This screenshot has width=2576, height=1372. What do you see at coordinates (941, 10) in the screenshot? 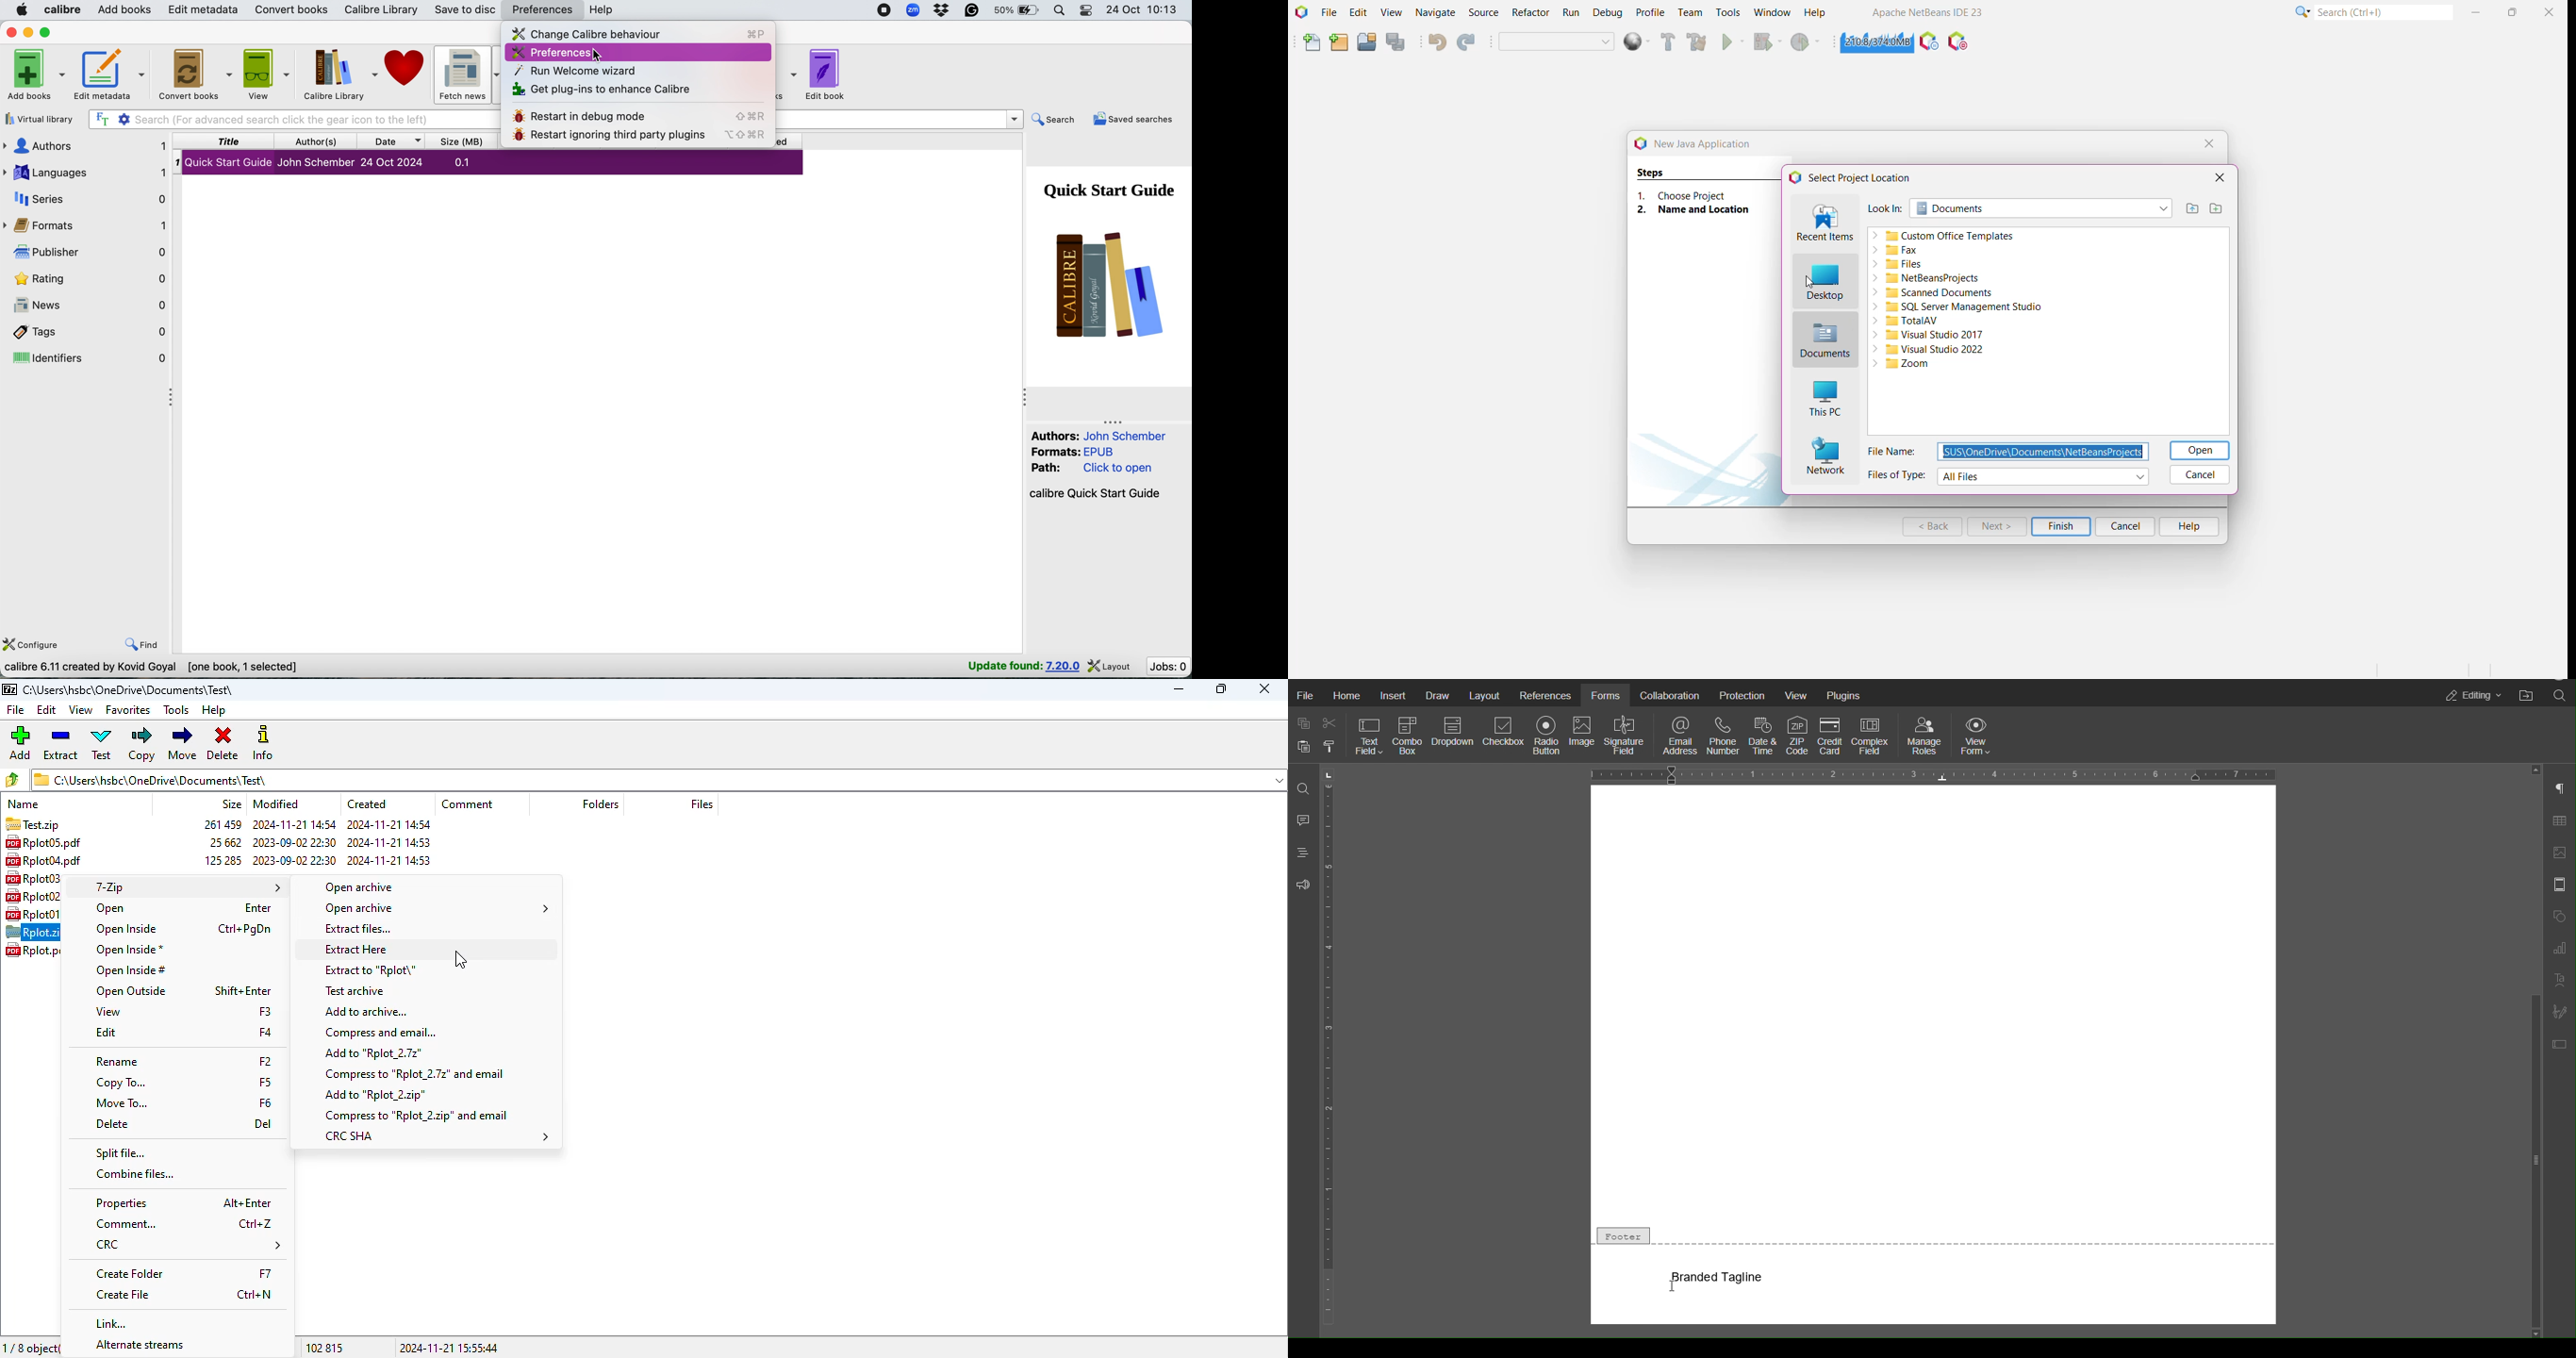
I see `dropbox` at bounding box center [941, 10].